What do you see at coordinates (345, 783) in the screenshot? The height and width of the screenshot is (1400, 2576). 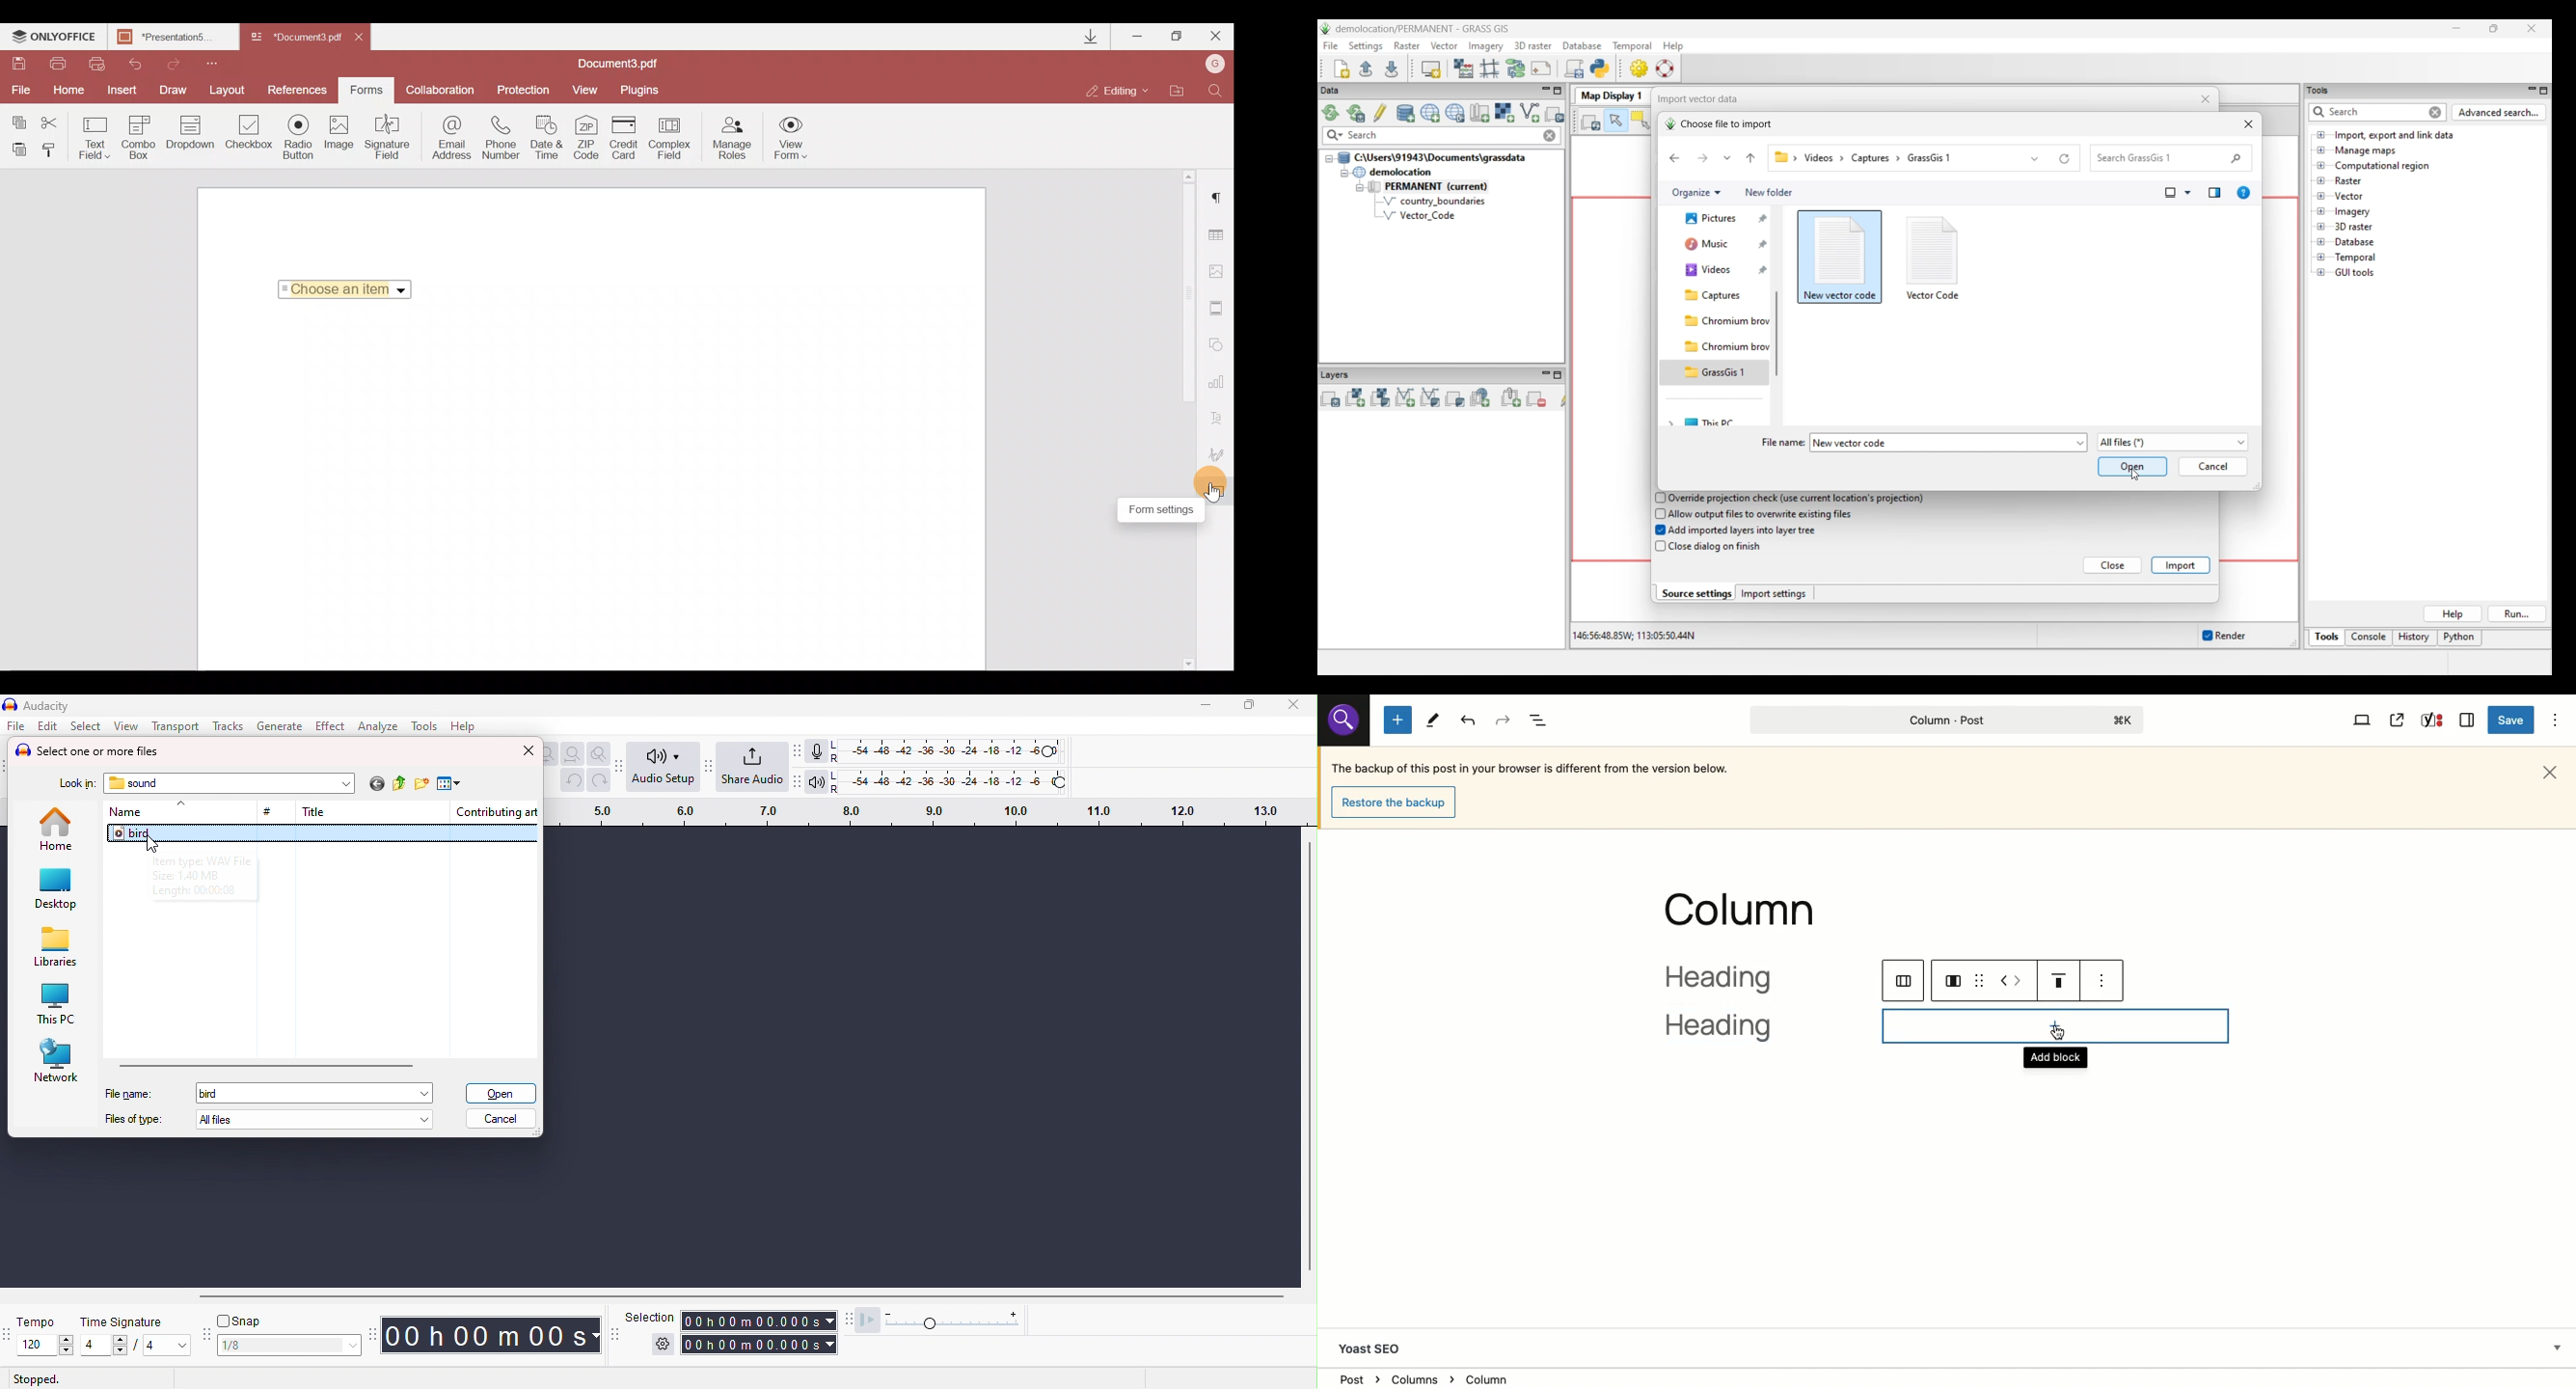 I see `drop down` at bounding box center [345, 783].